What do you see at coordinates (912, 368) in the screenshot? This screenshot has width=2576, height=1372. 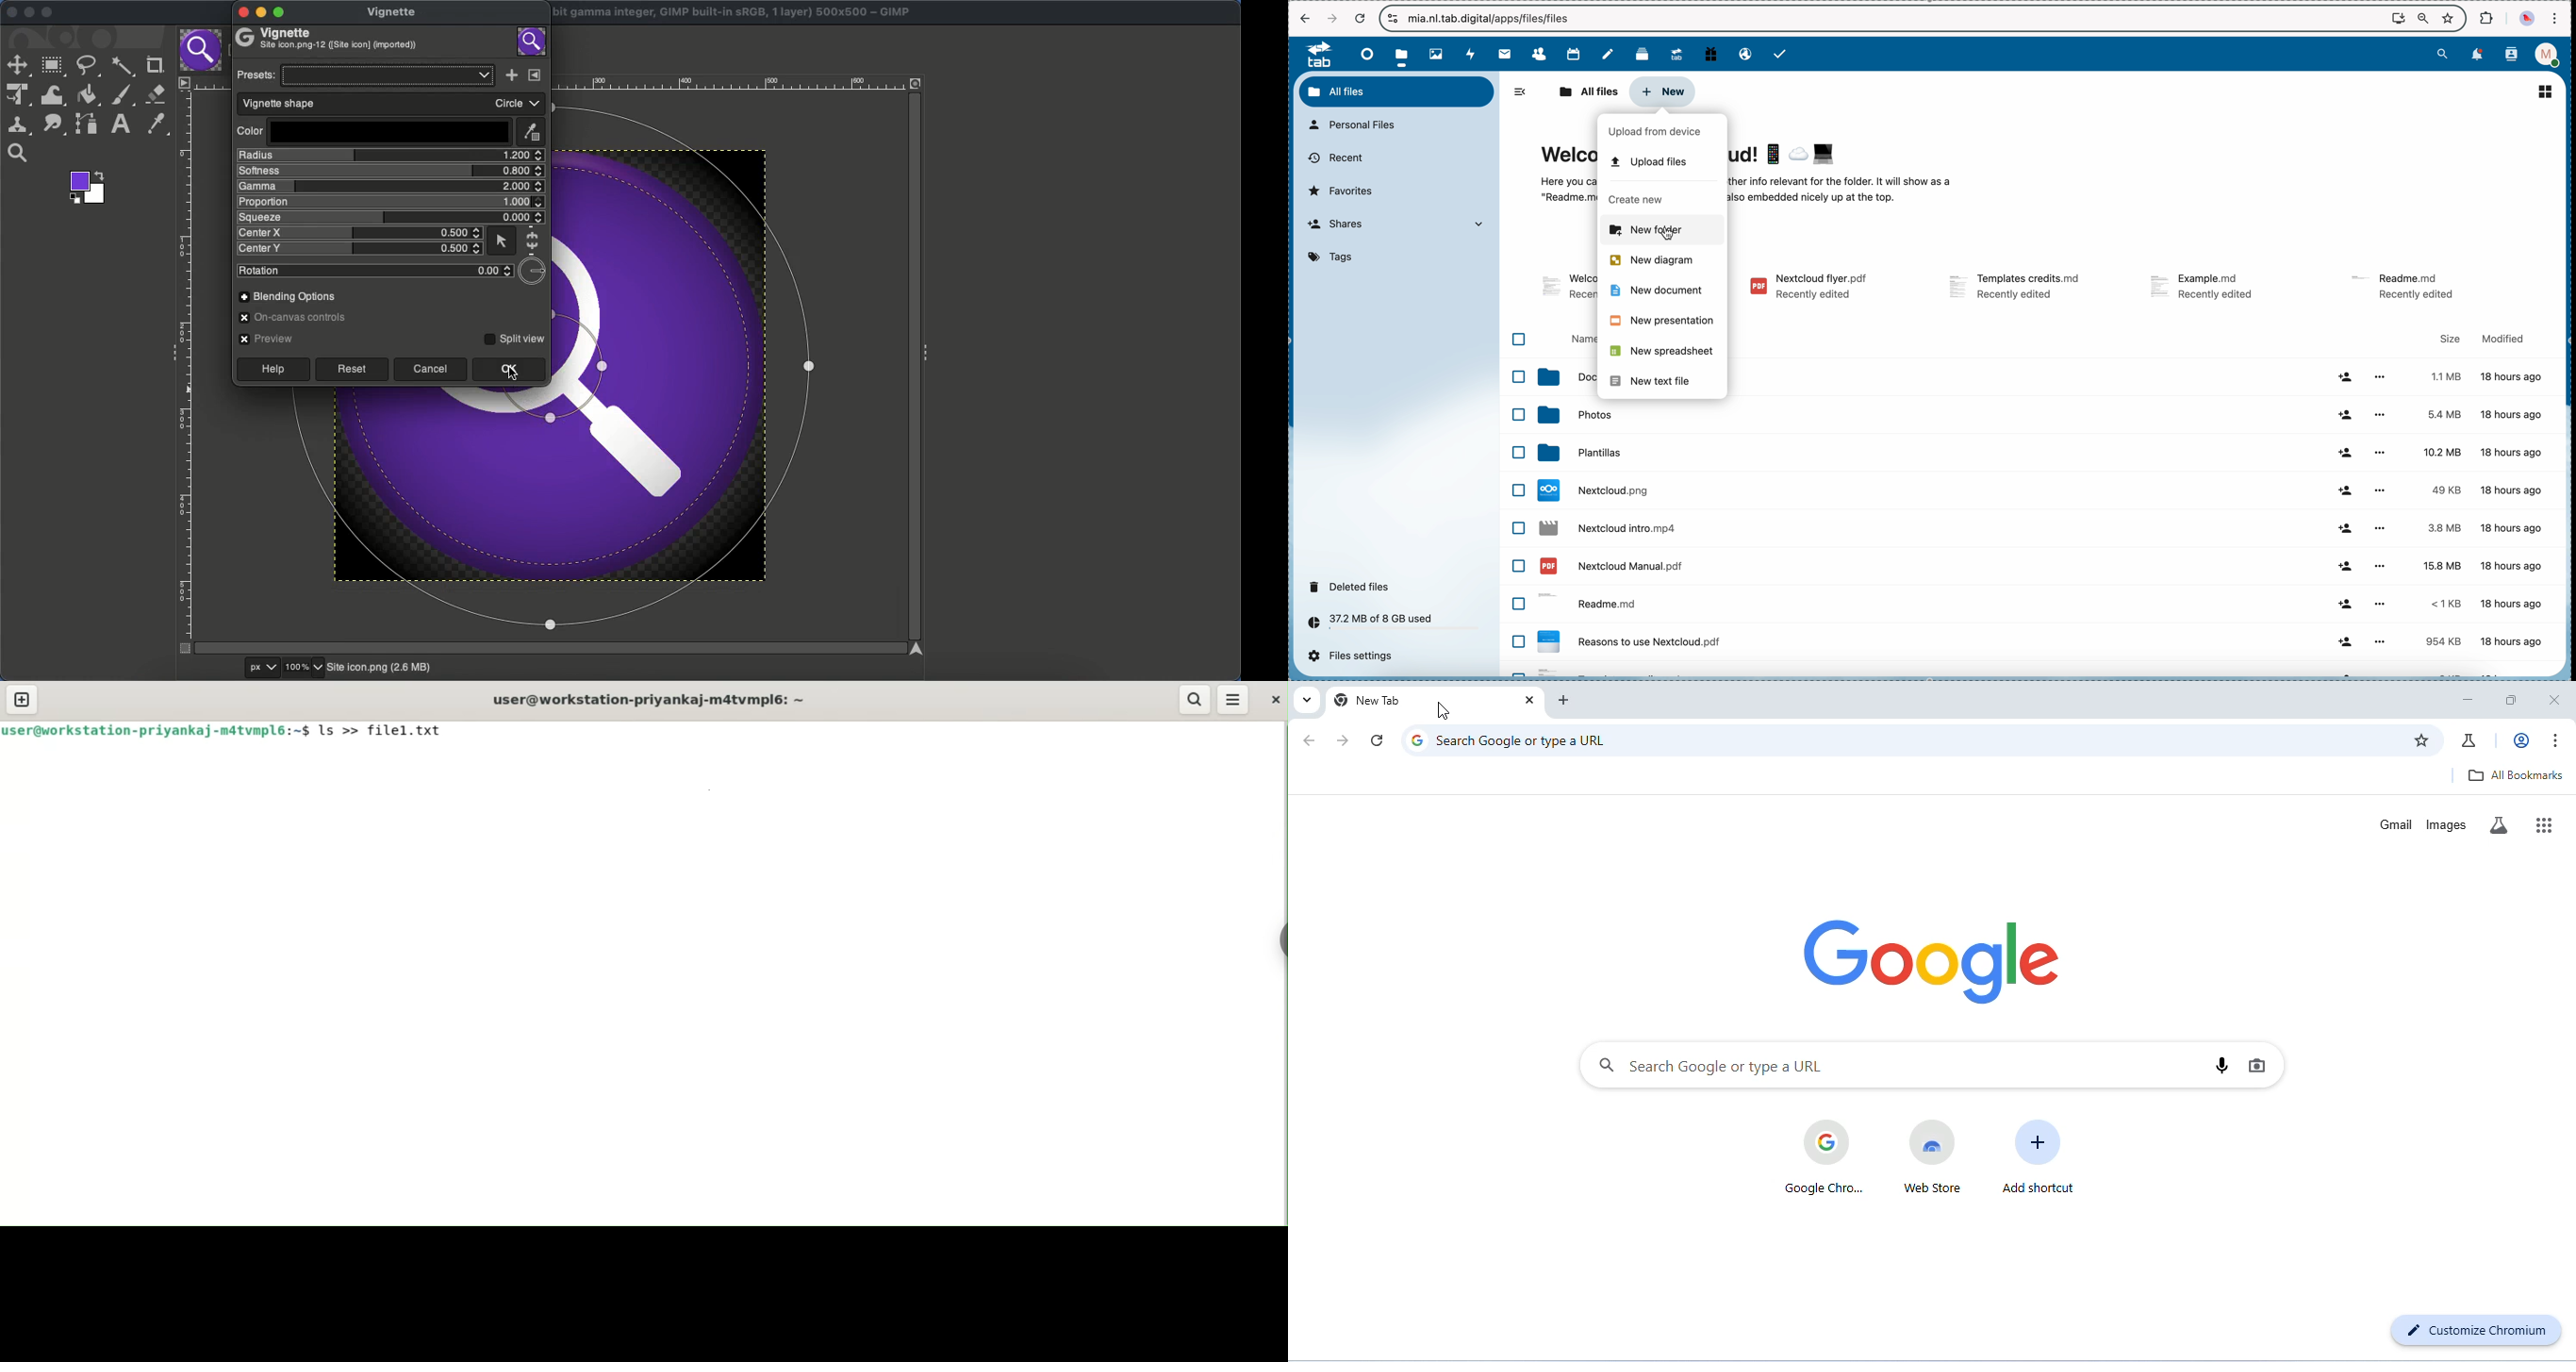 I see `Scroll` at bounding box center [912, 368].